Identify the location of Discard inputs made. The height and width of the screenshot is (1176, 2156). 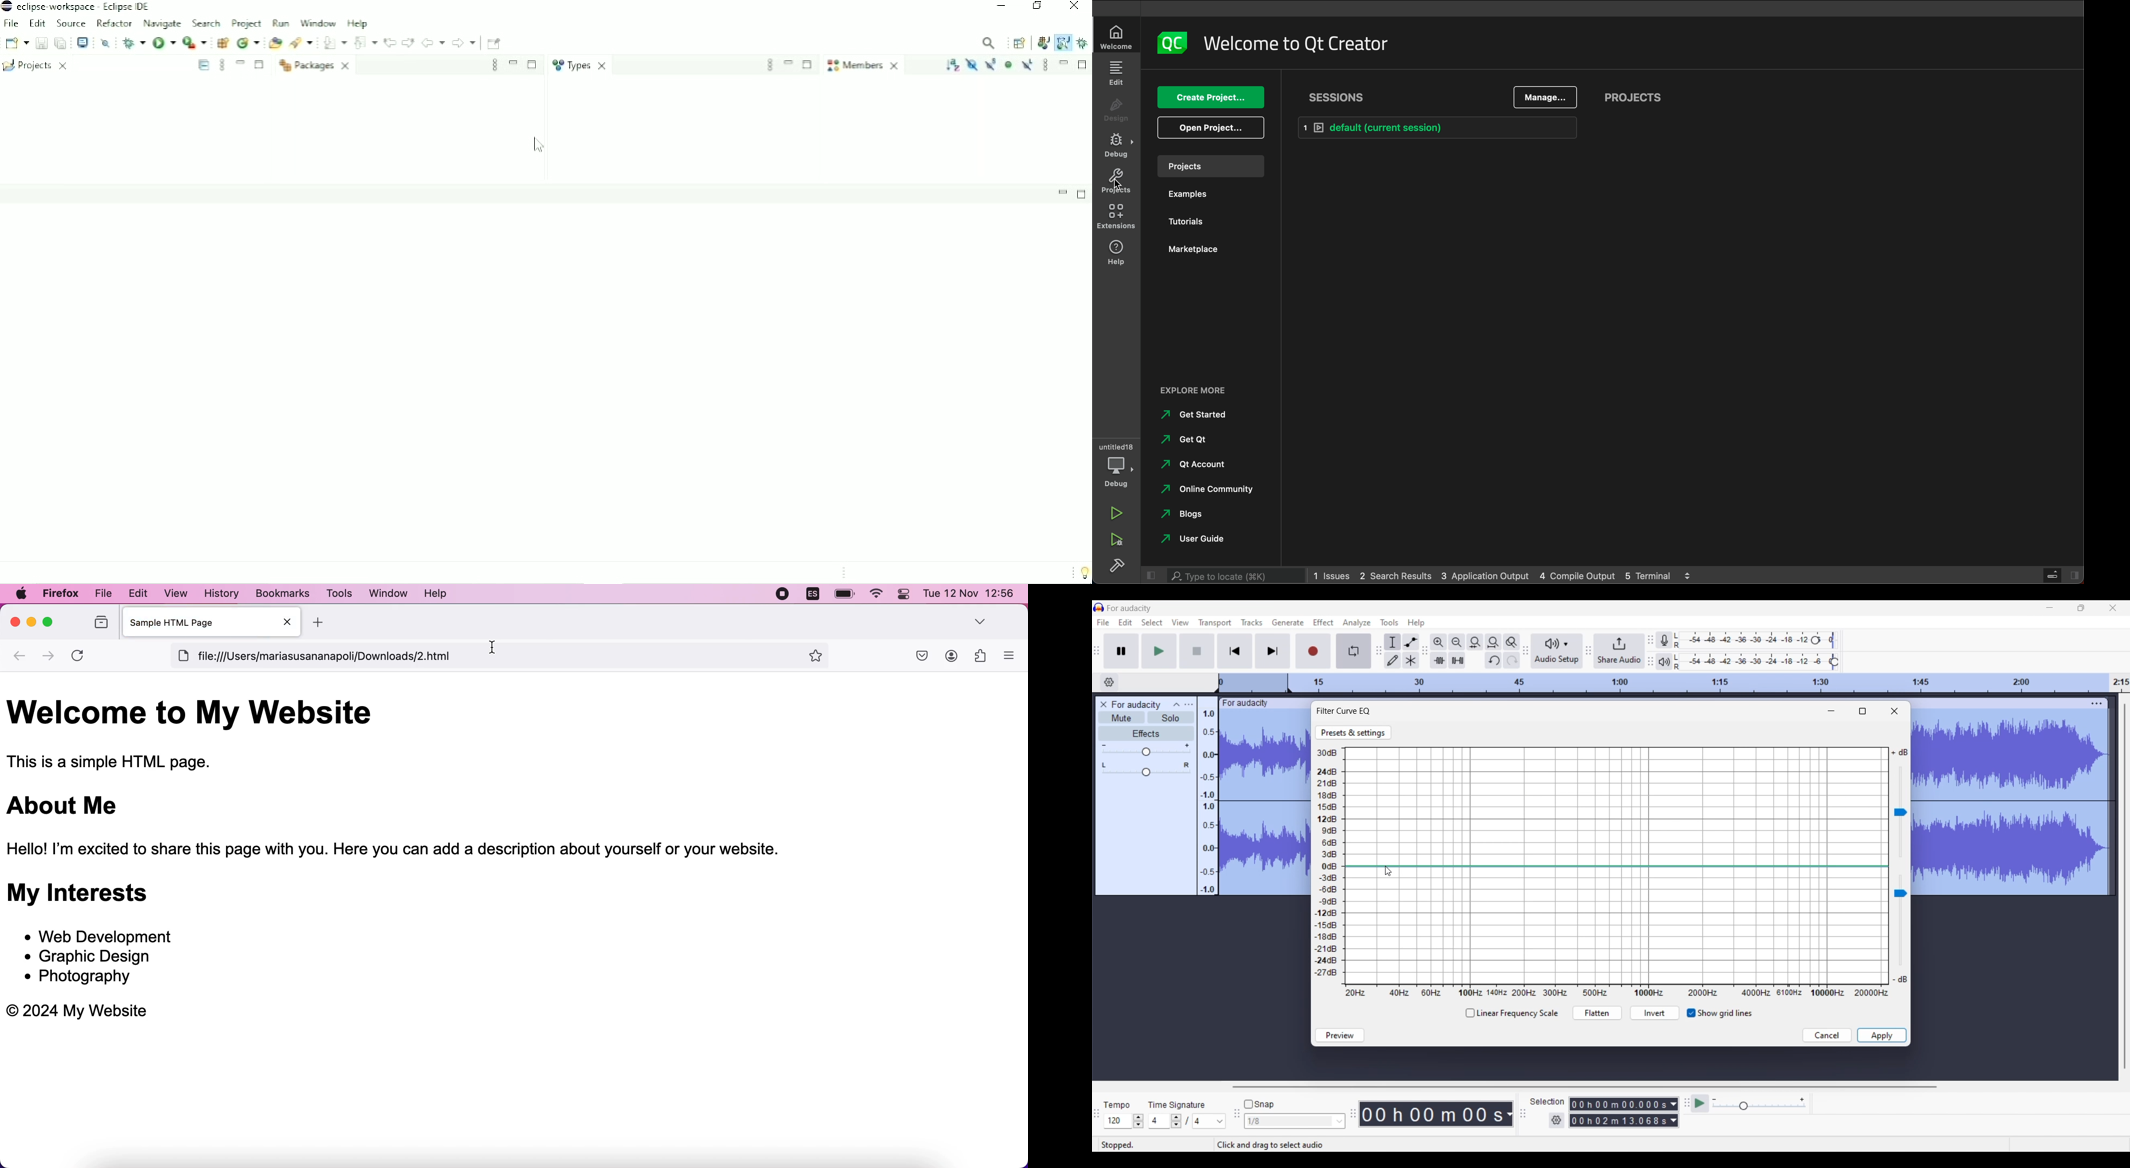
(1827, 1036).